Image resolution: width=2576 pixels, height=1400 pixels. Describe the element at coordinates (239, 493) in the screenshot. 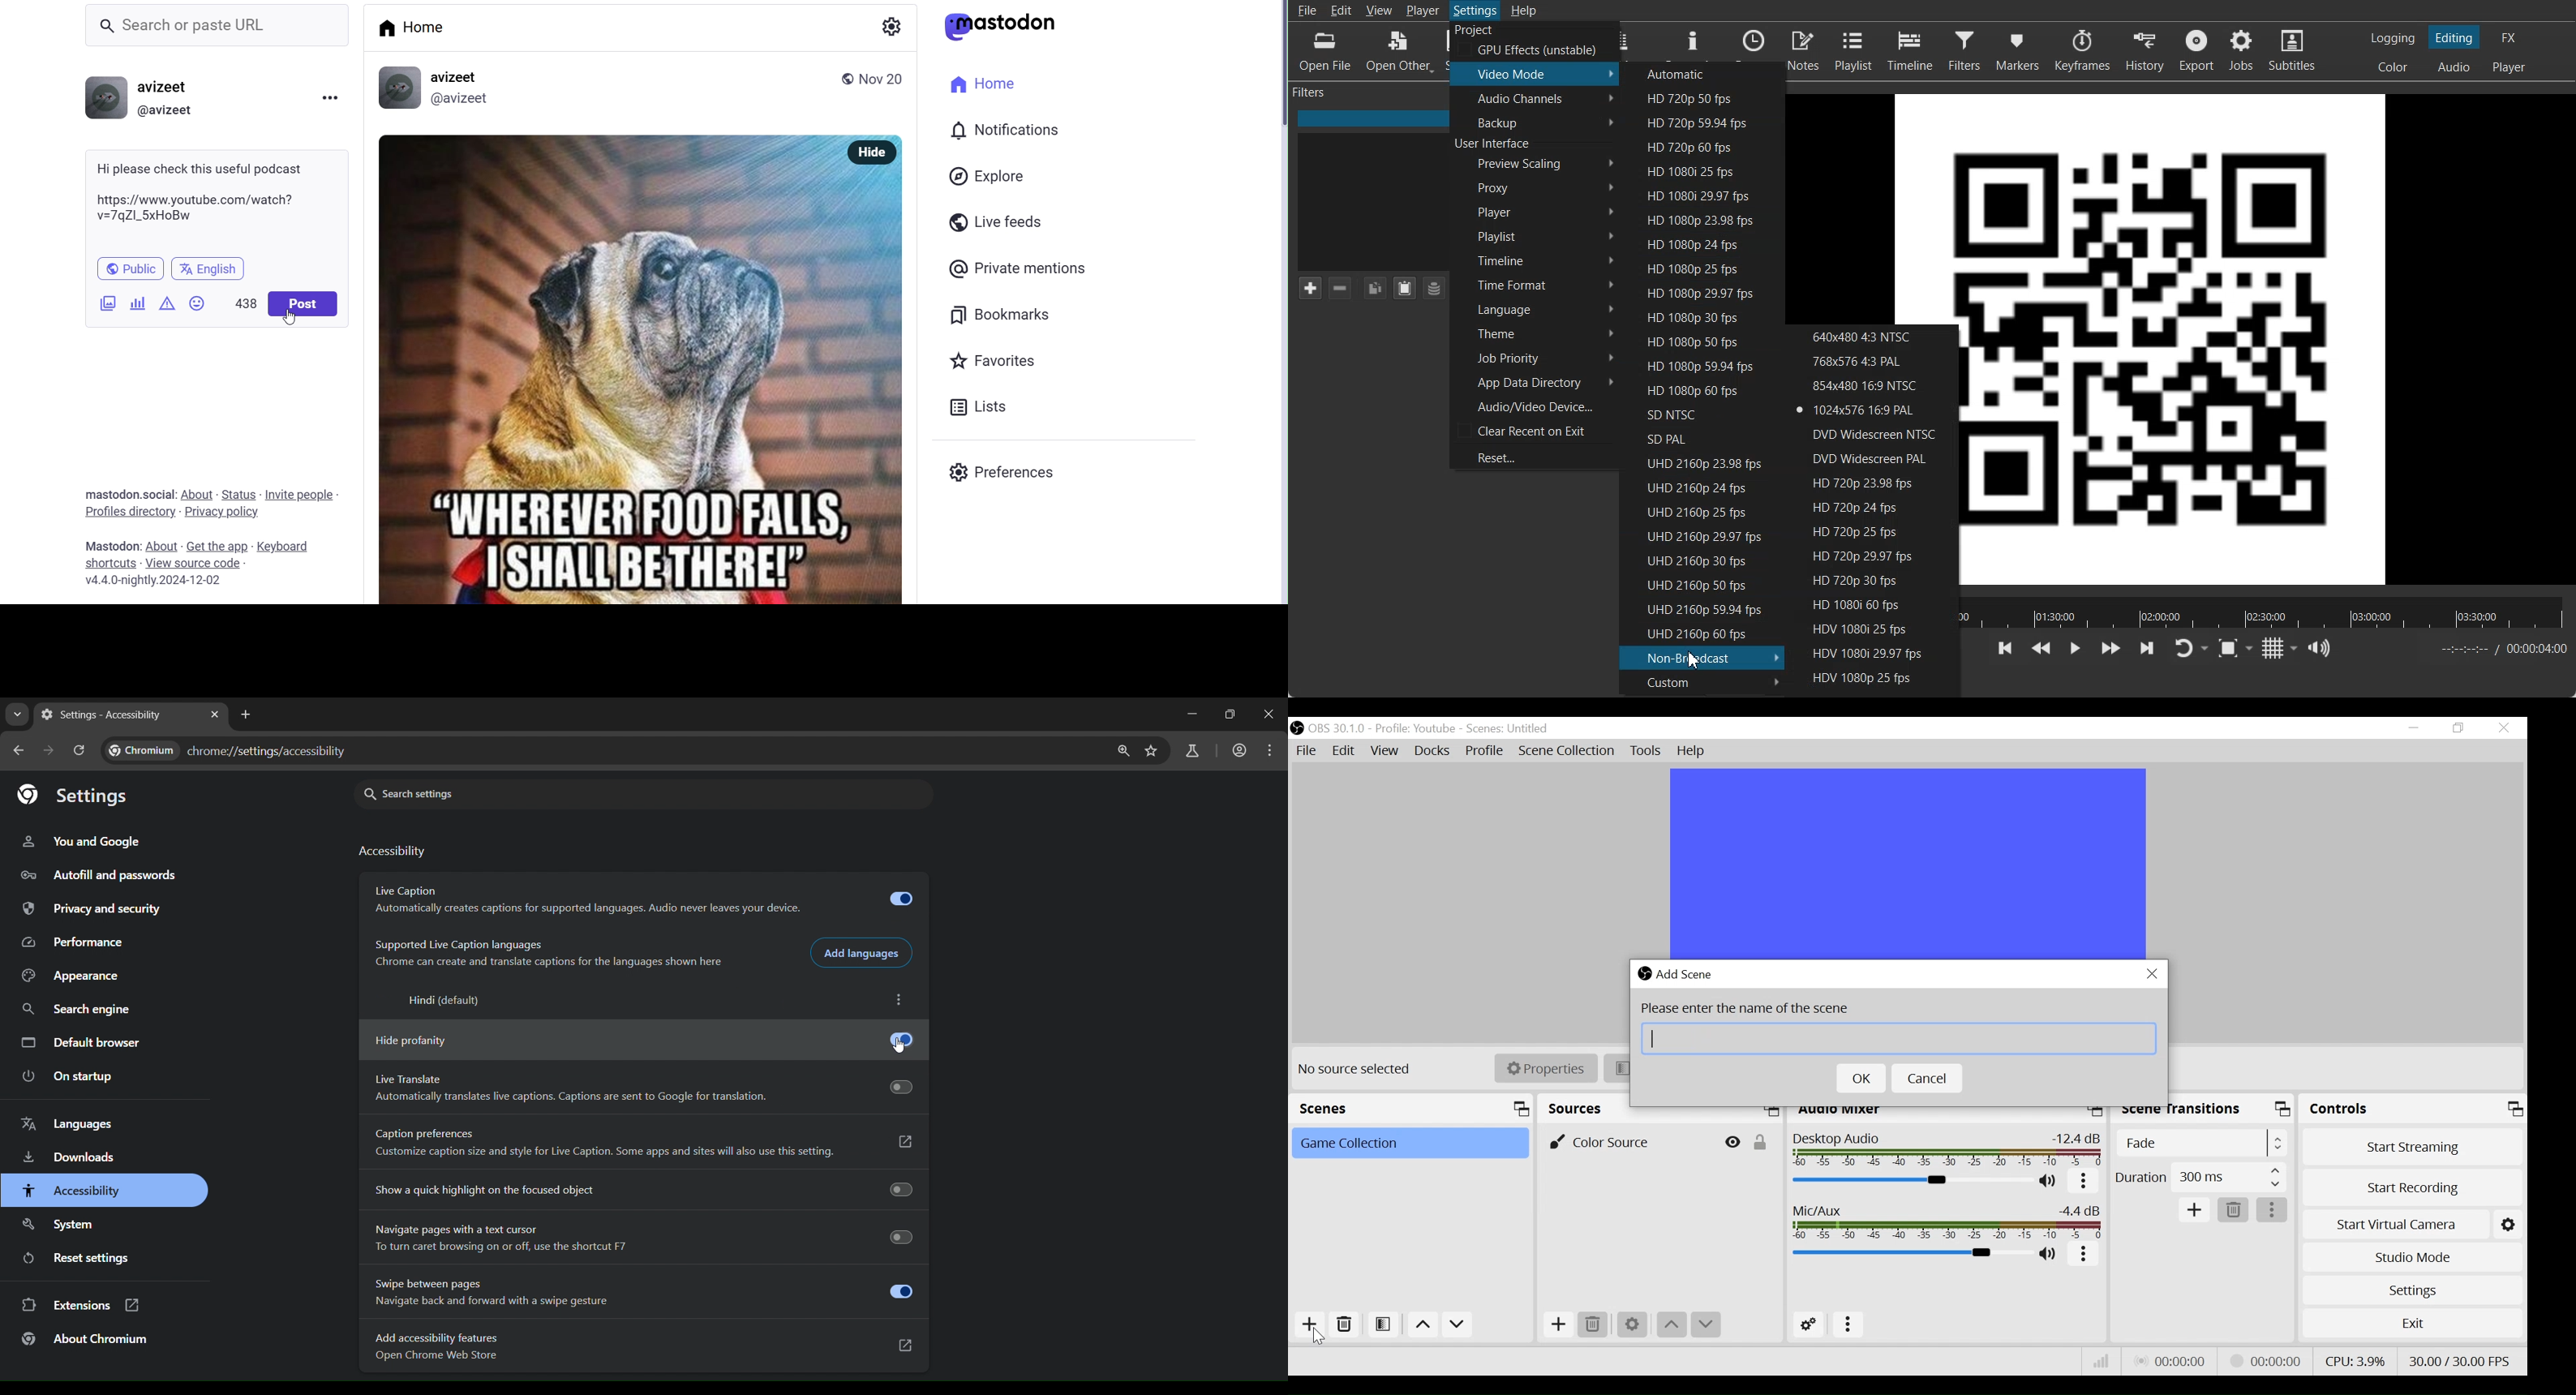

I see `status` at that location.